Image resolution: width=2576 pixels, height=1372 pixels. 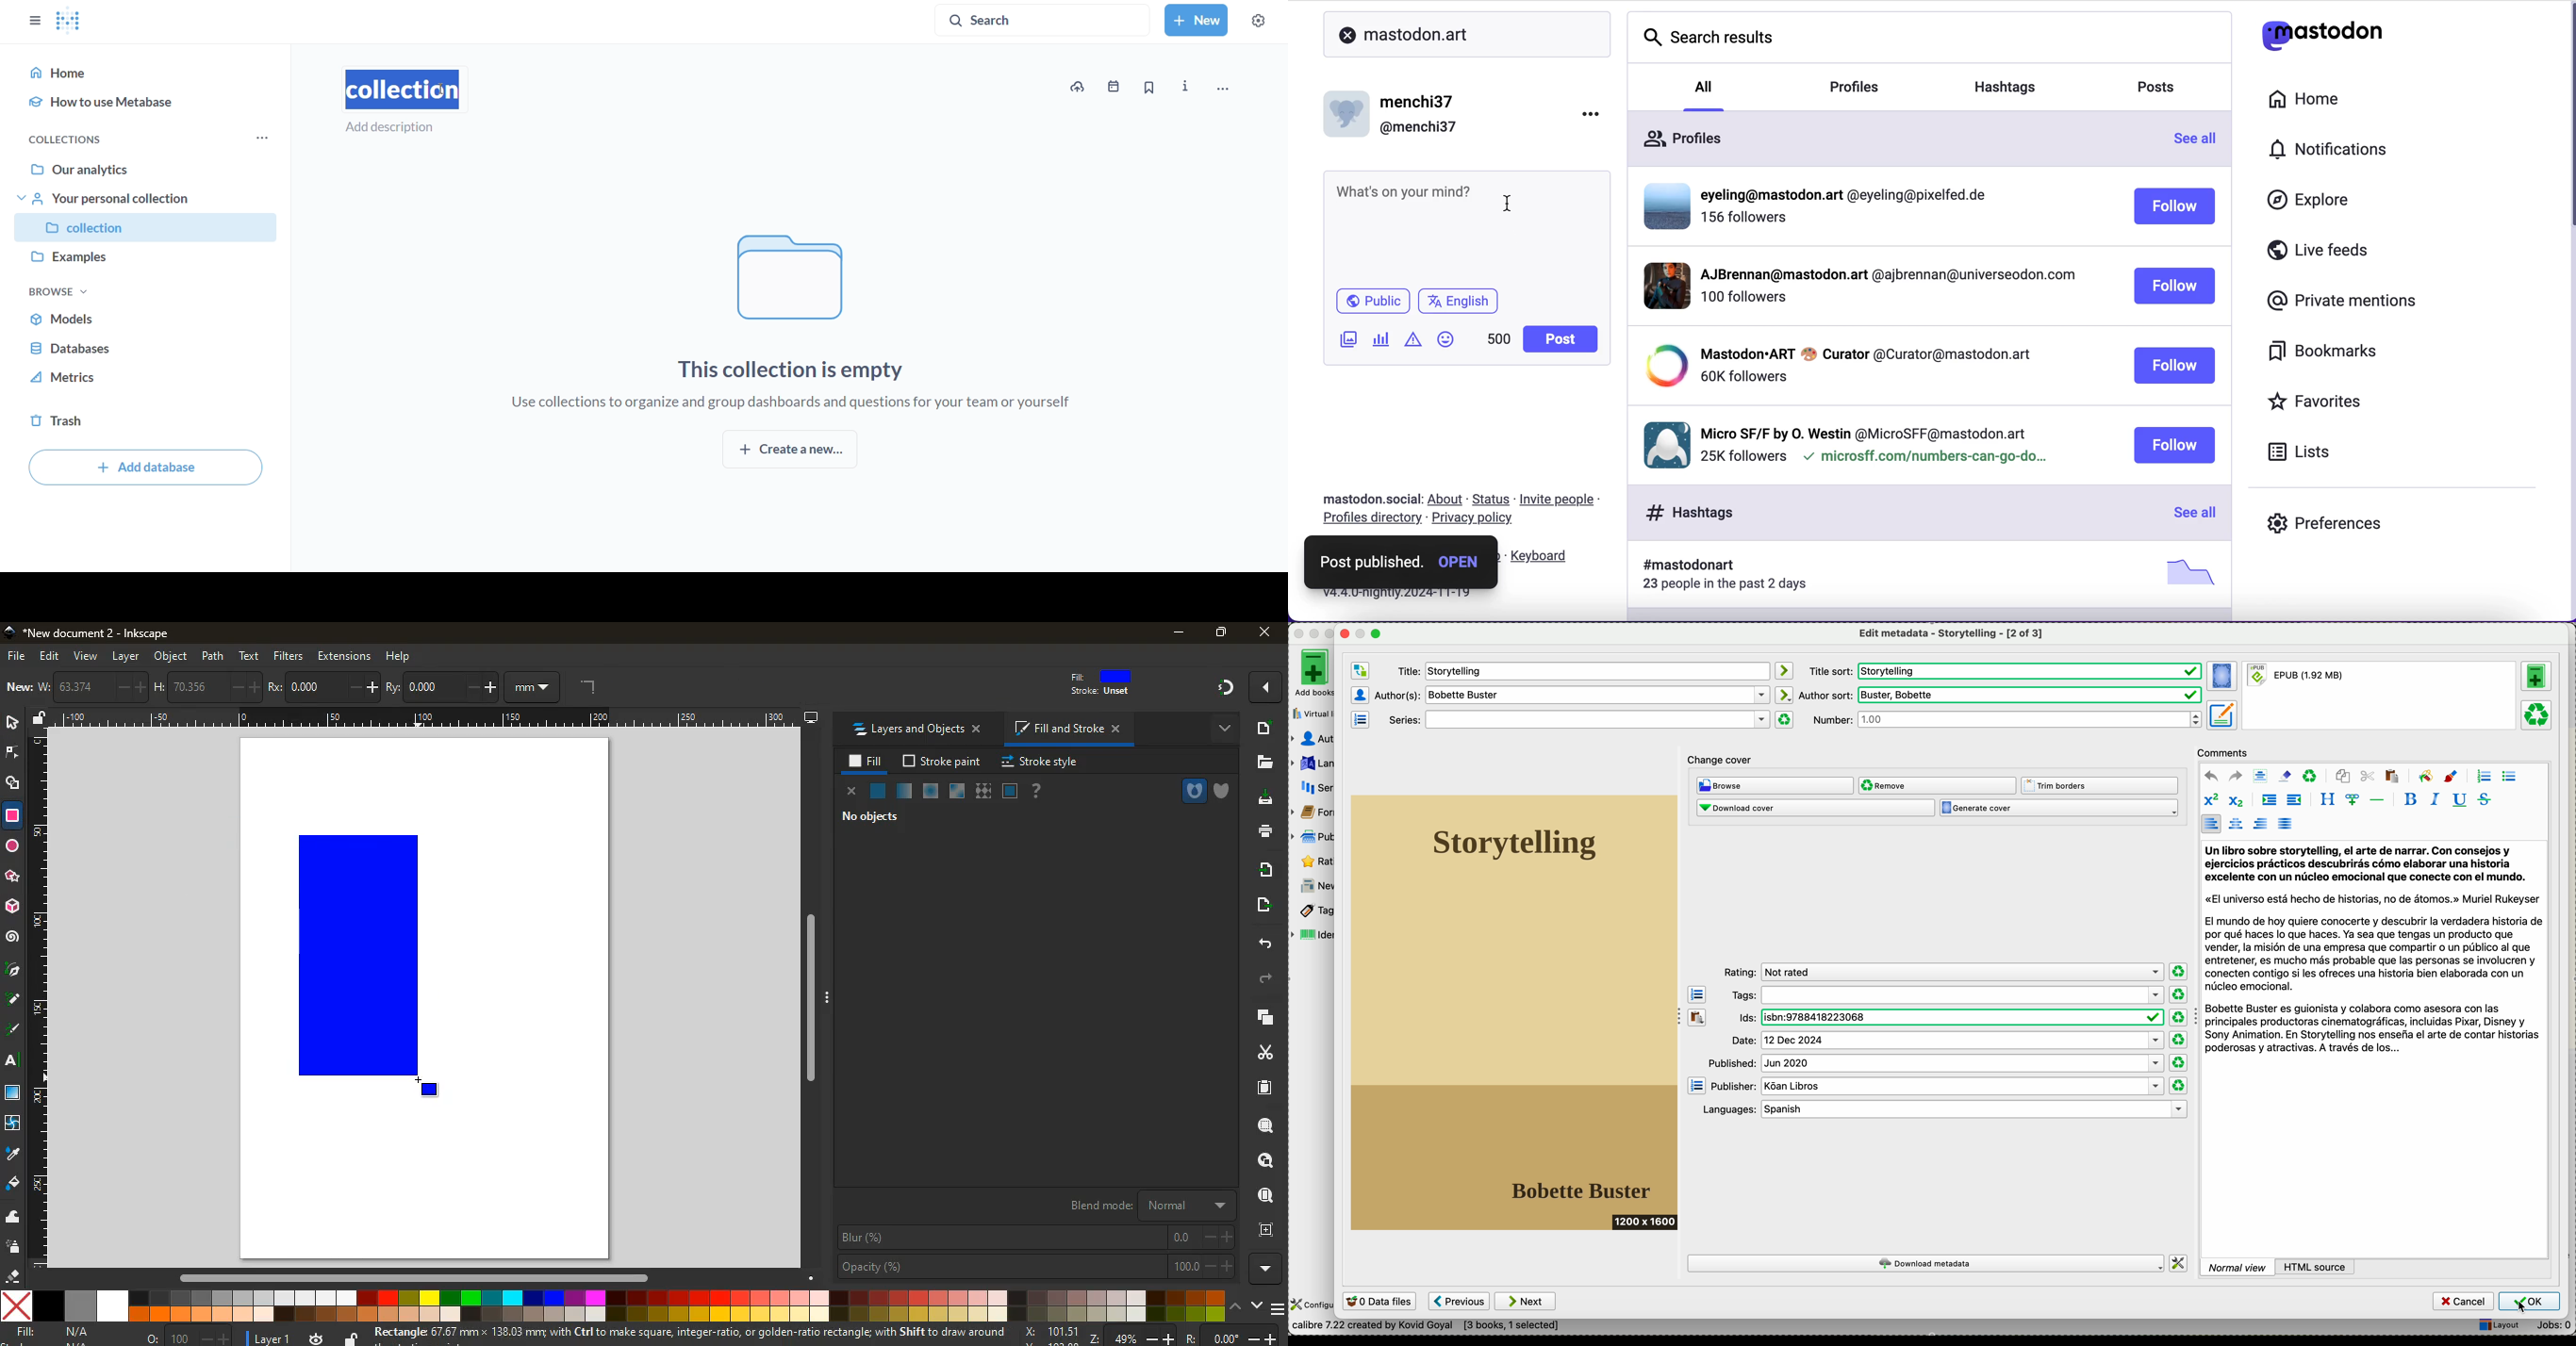 I want to click on headings, so click(x=2328, y=800).